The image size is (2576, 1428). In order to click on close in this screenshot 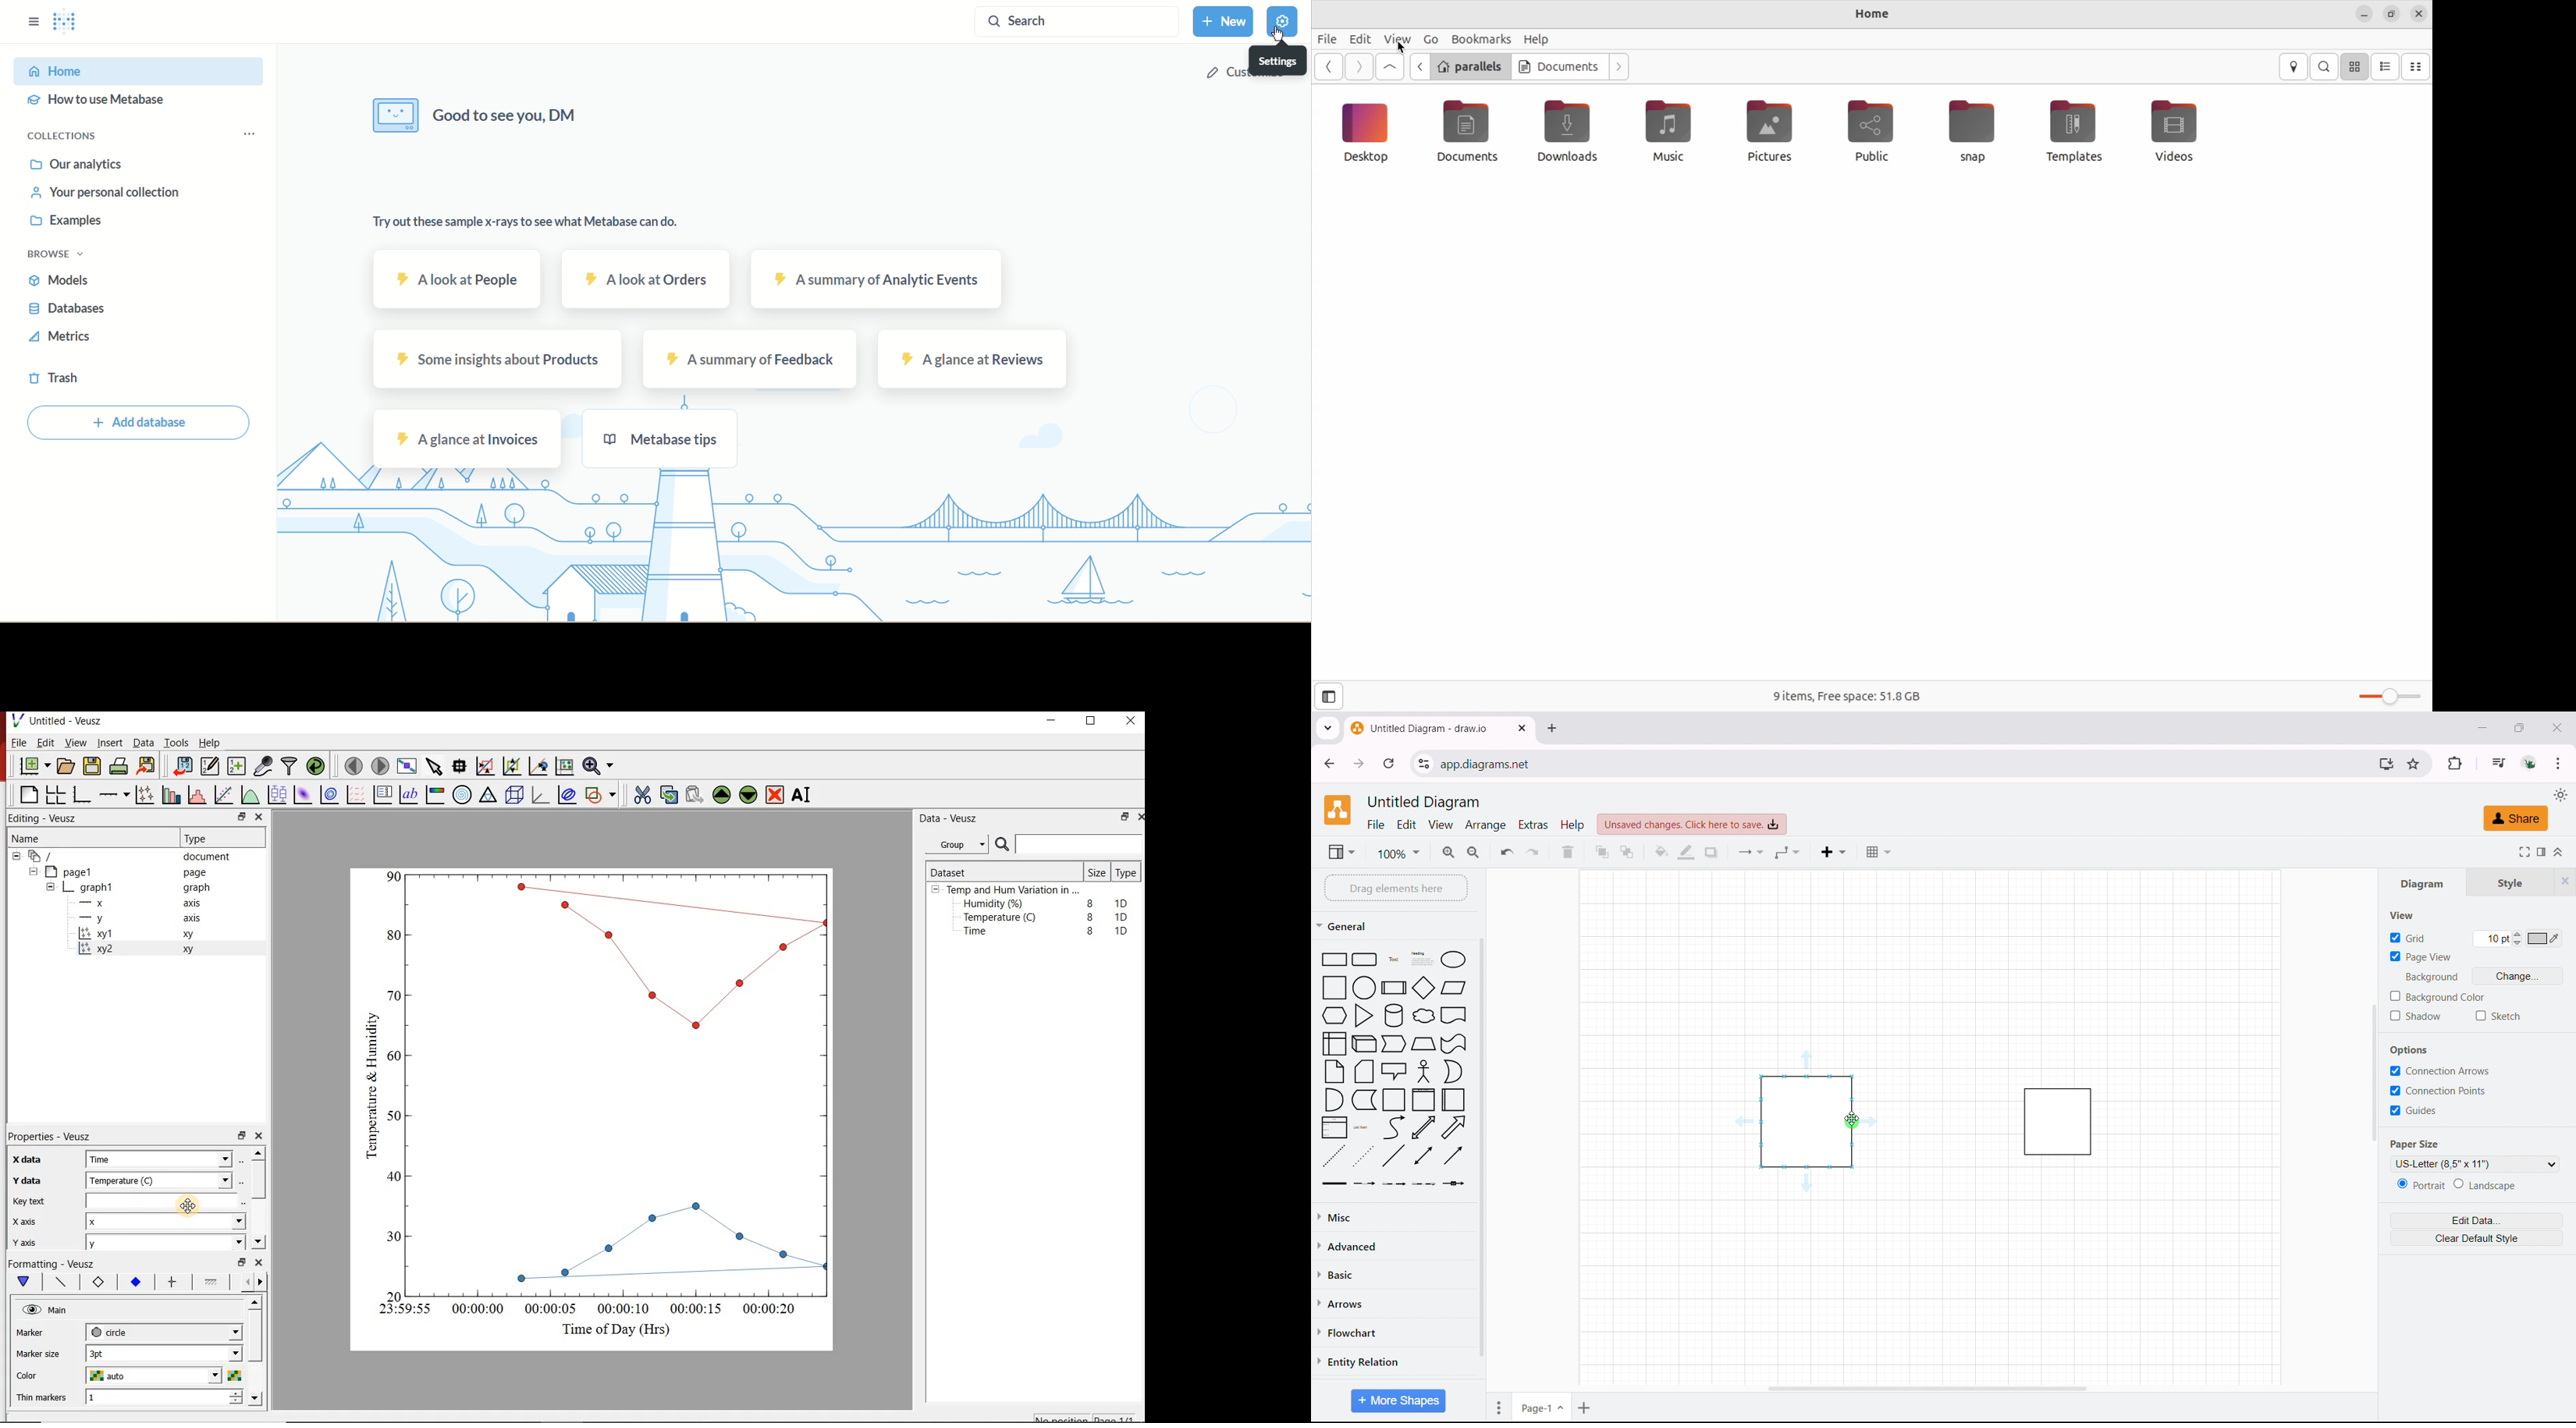, I will do `click(260, 816)`.